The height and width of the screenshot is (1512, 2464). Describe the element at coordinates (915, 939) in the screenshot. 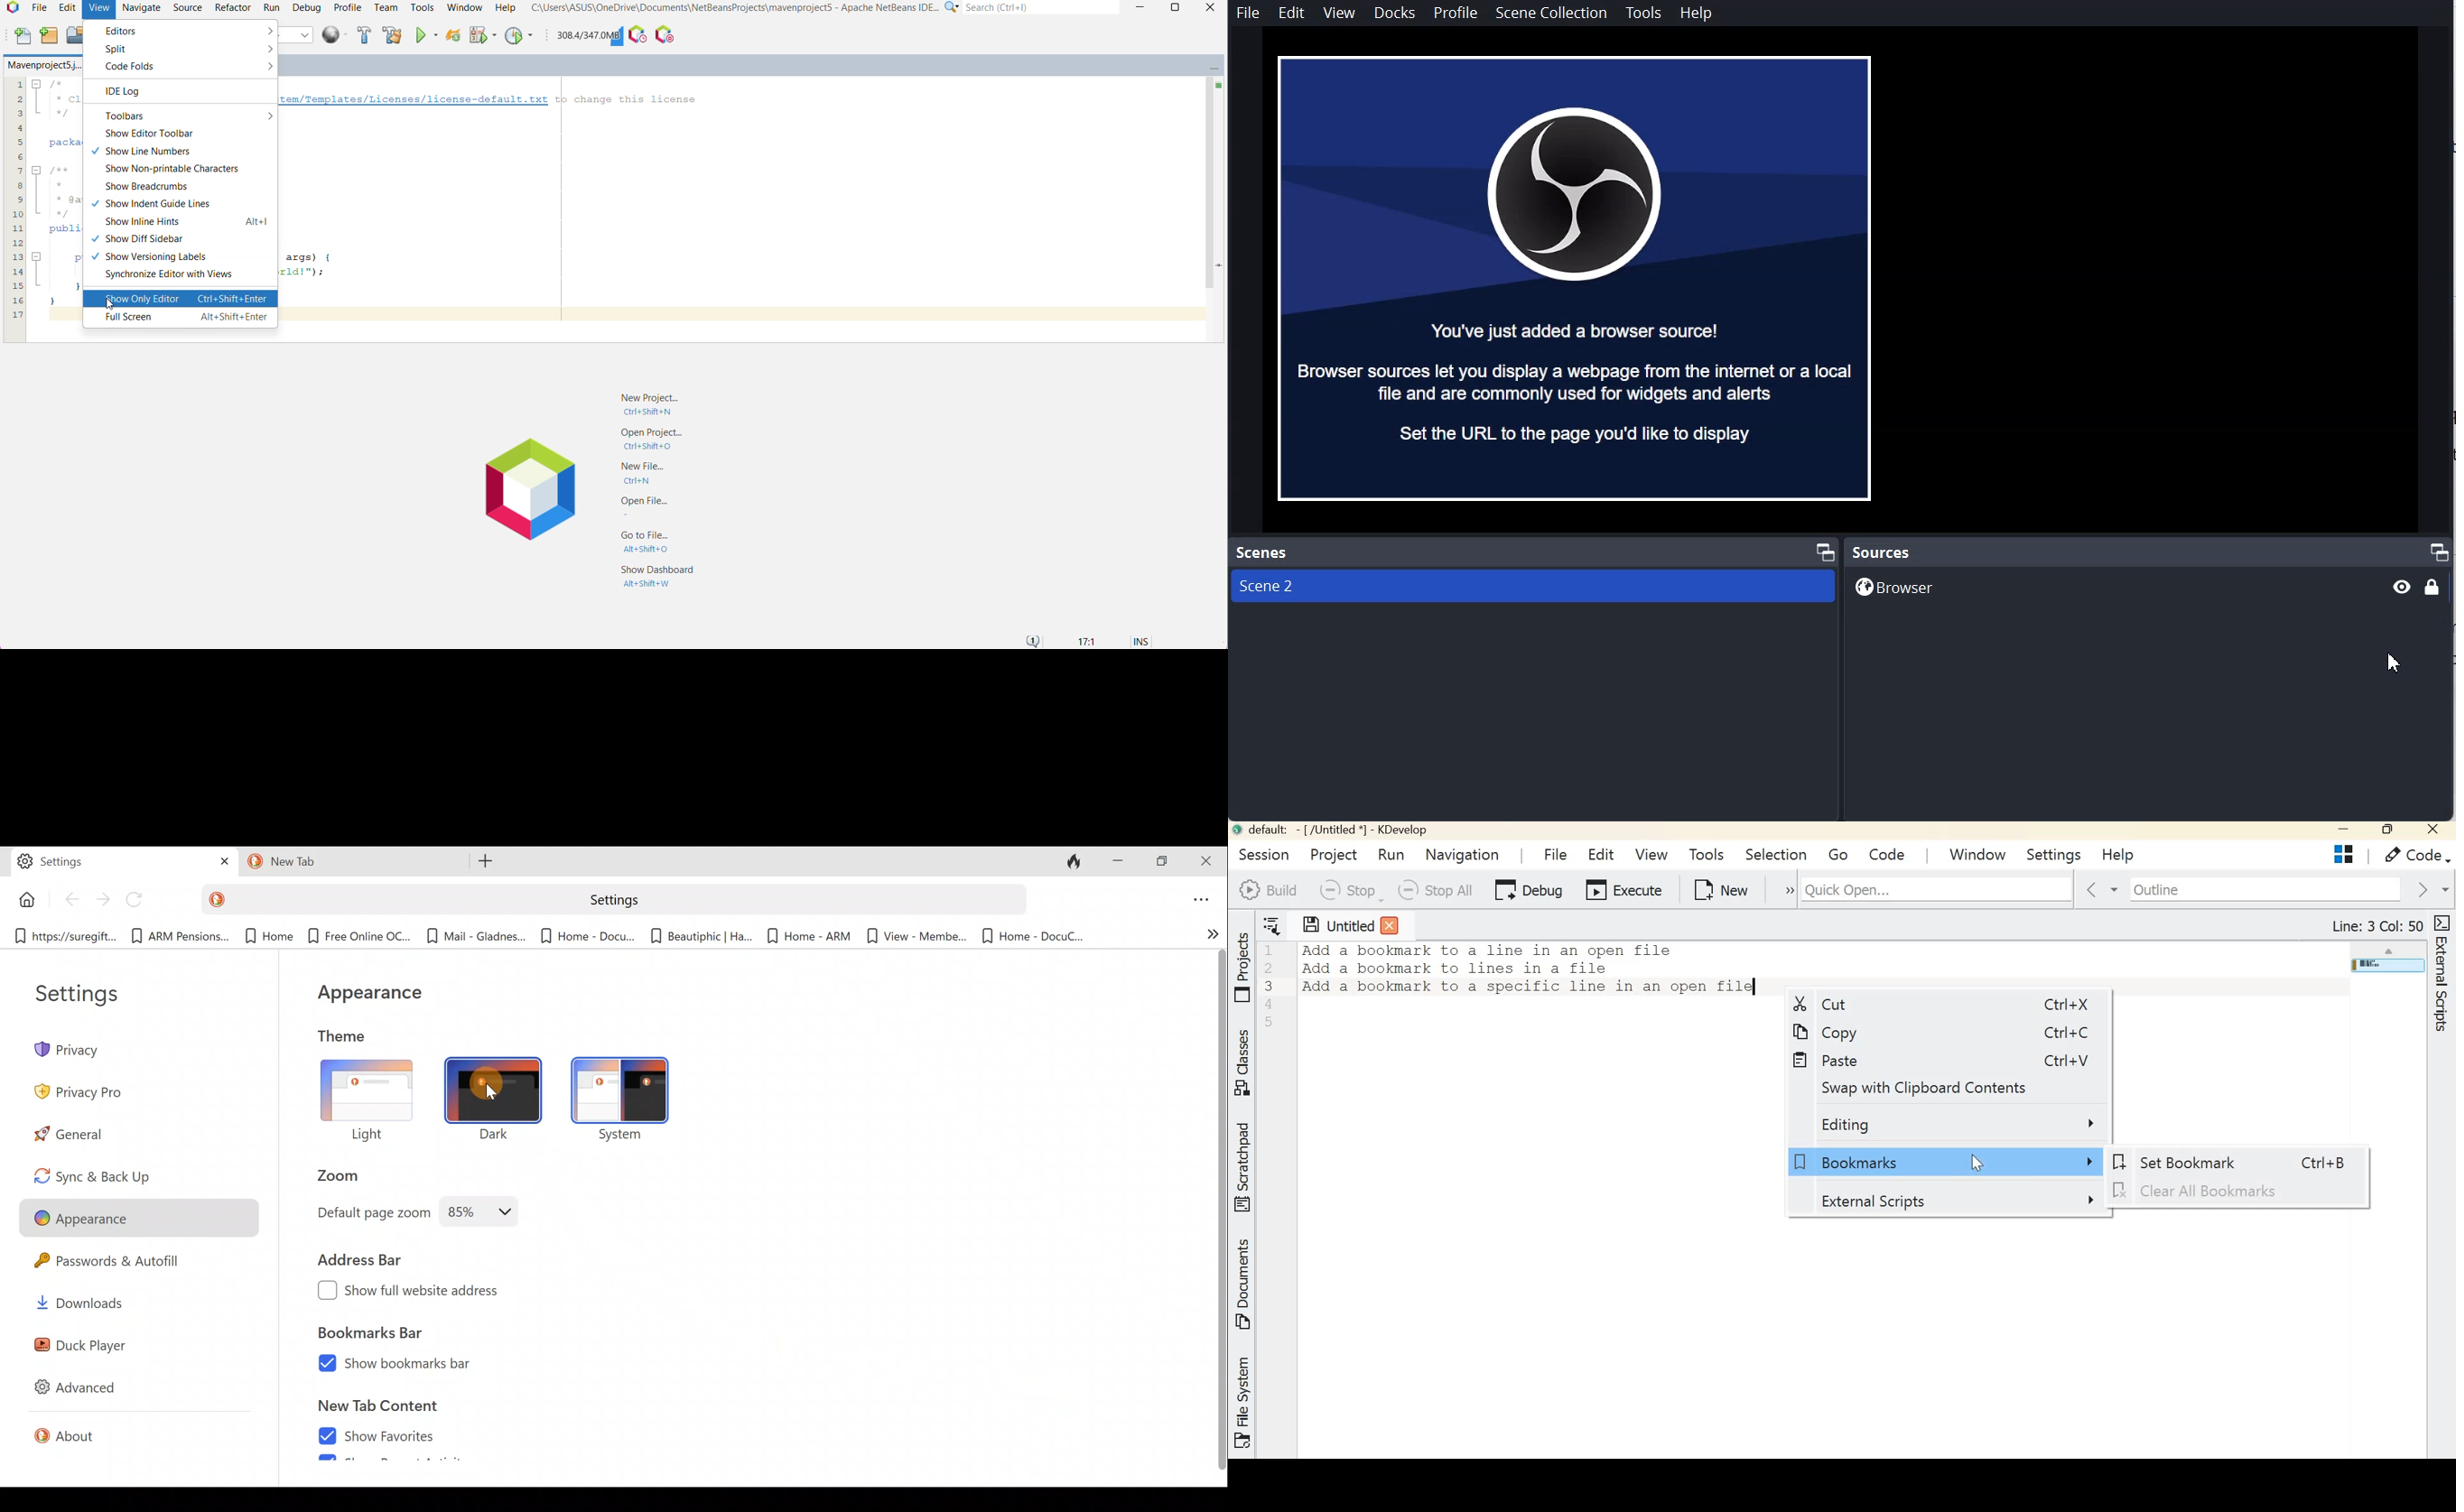

I see `Bookmark 9` at that location.